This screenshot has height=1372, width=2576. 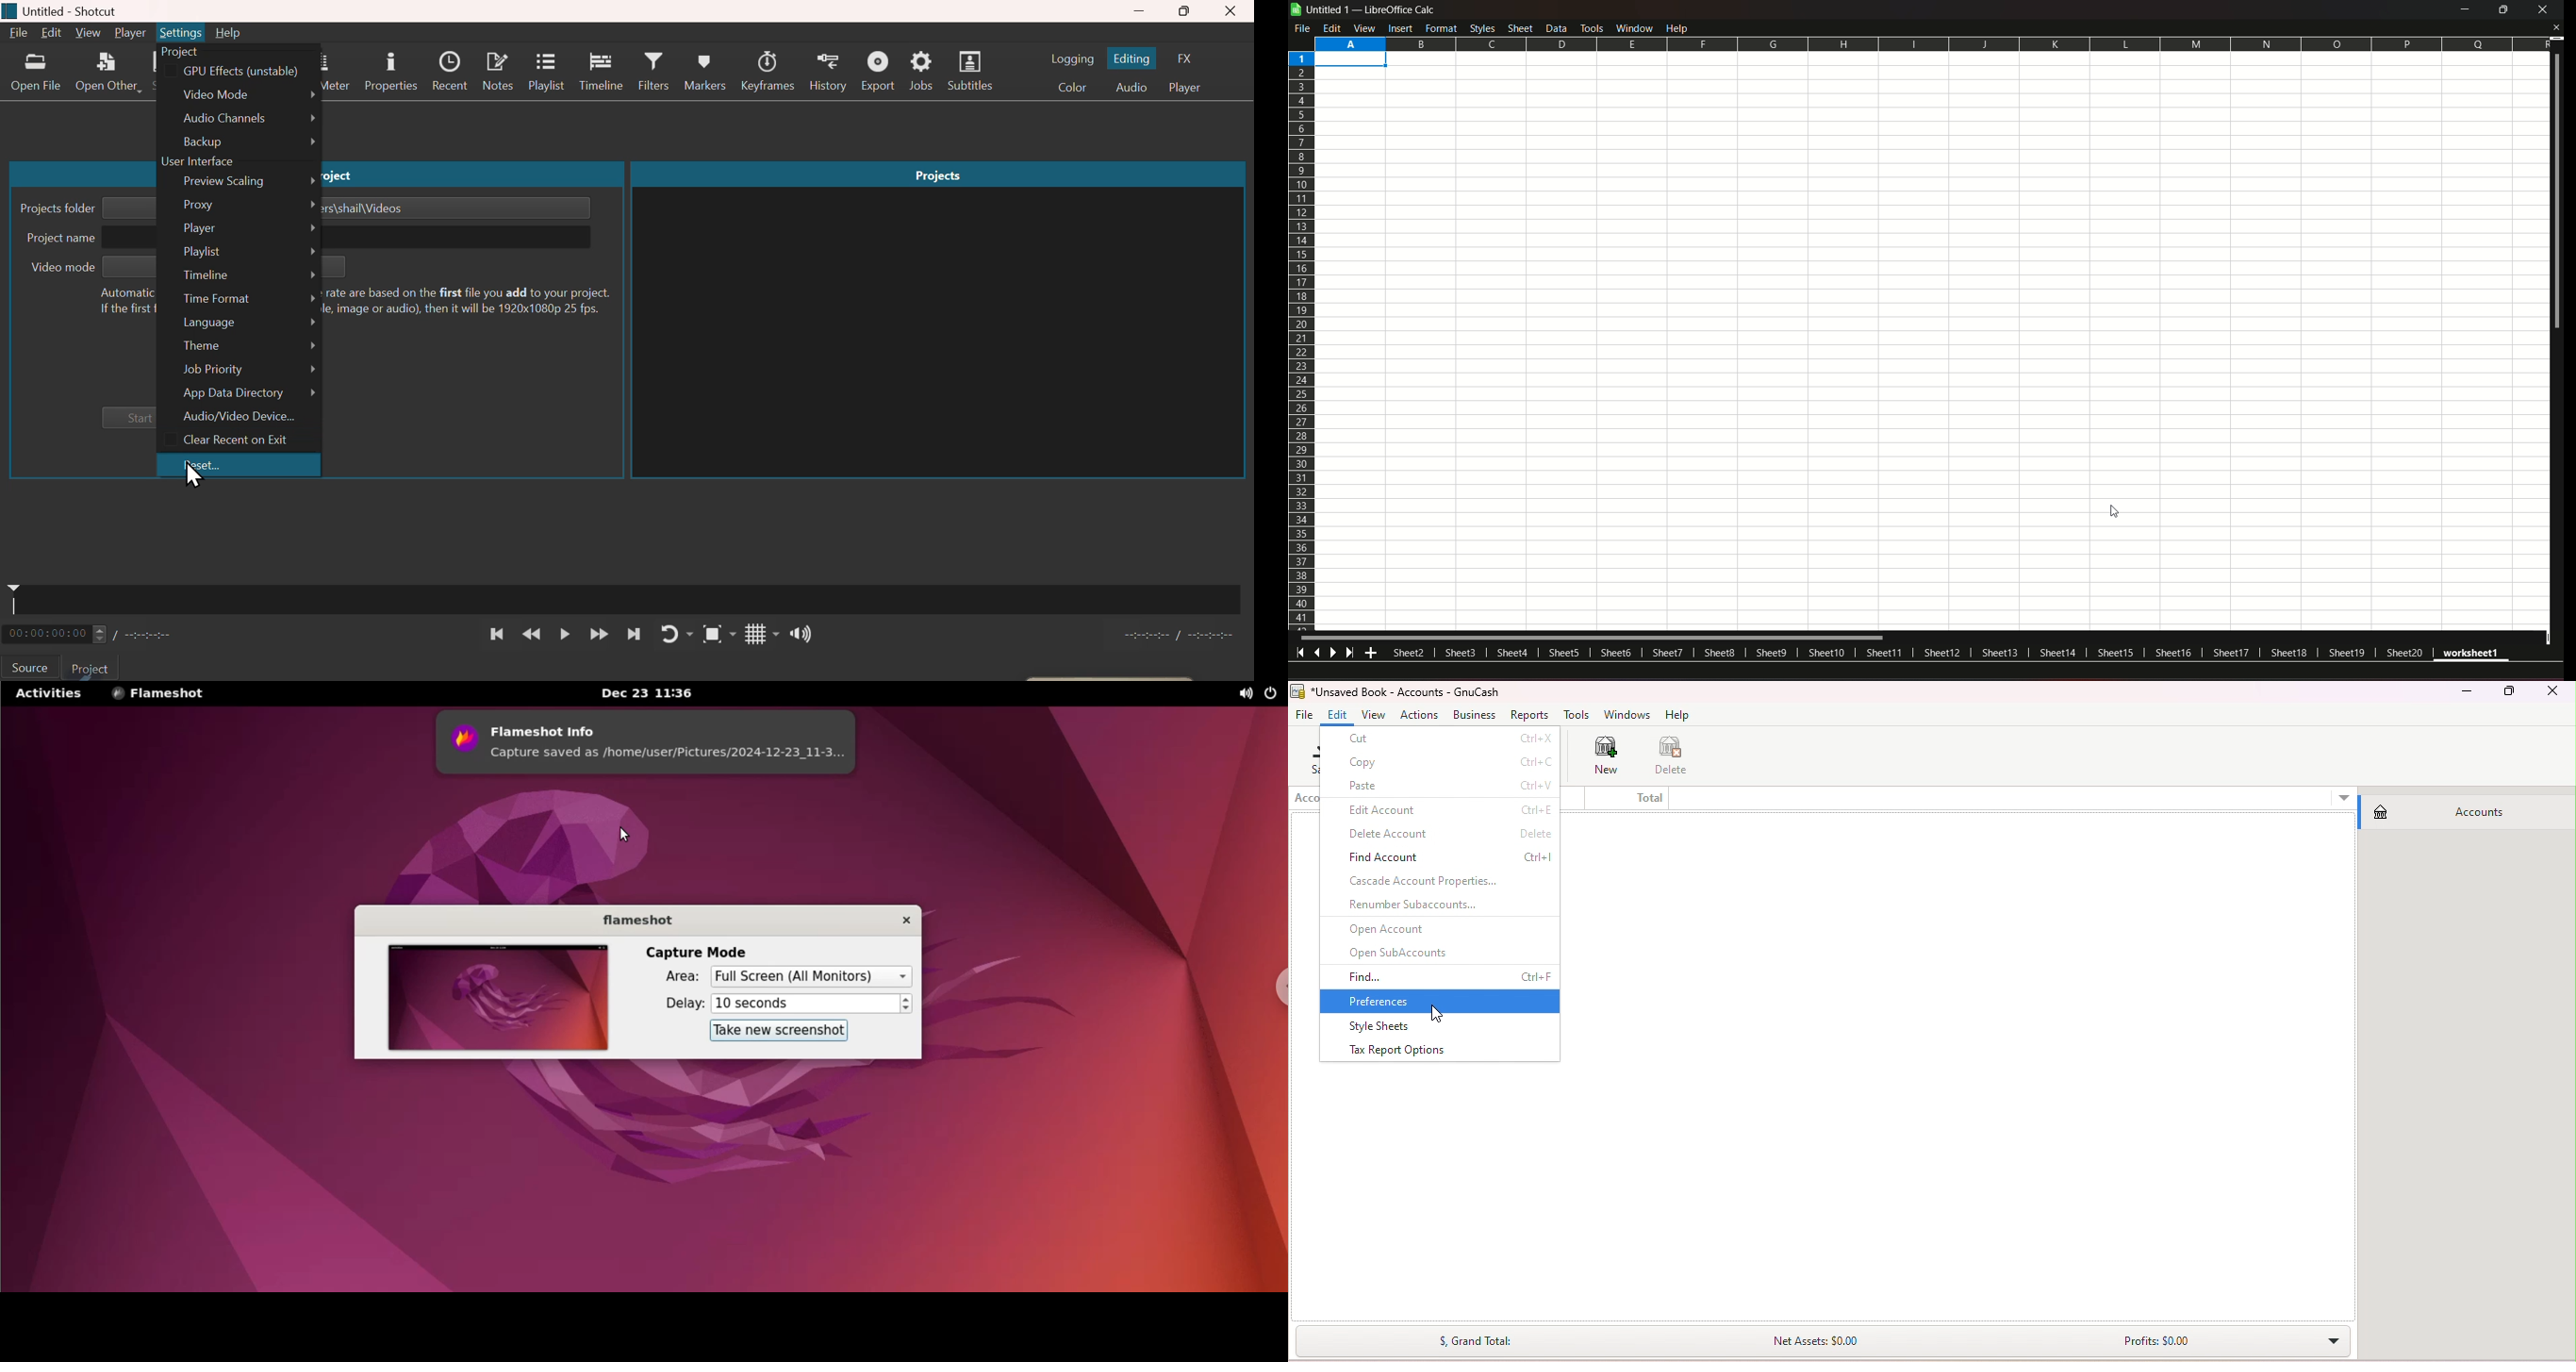 What do you see at coordinates (1442, 28) in the screenshot?
I see `format` at bounding box center [1442, 28].